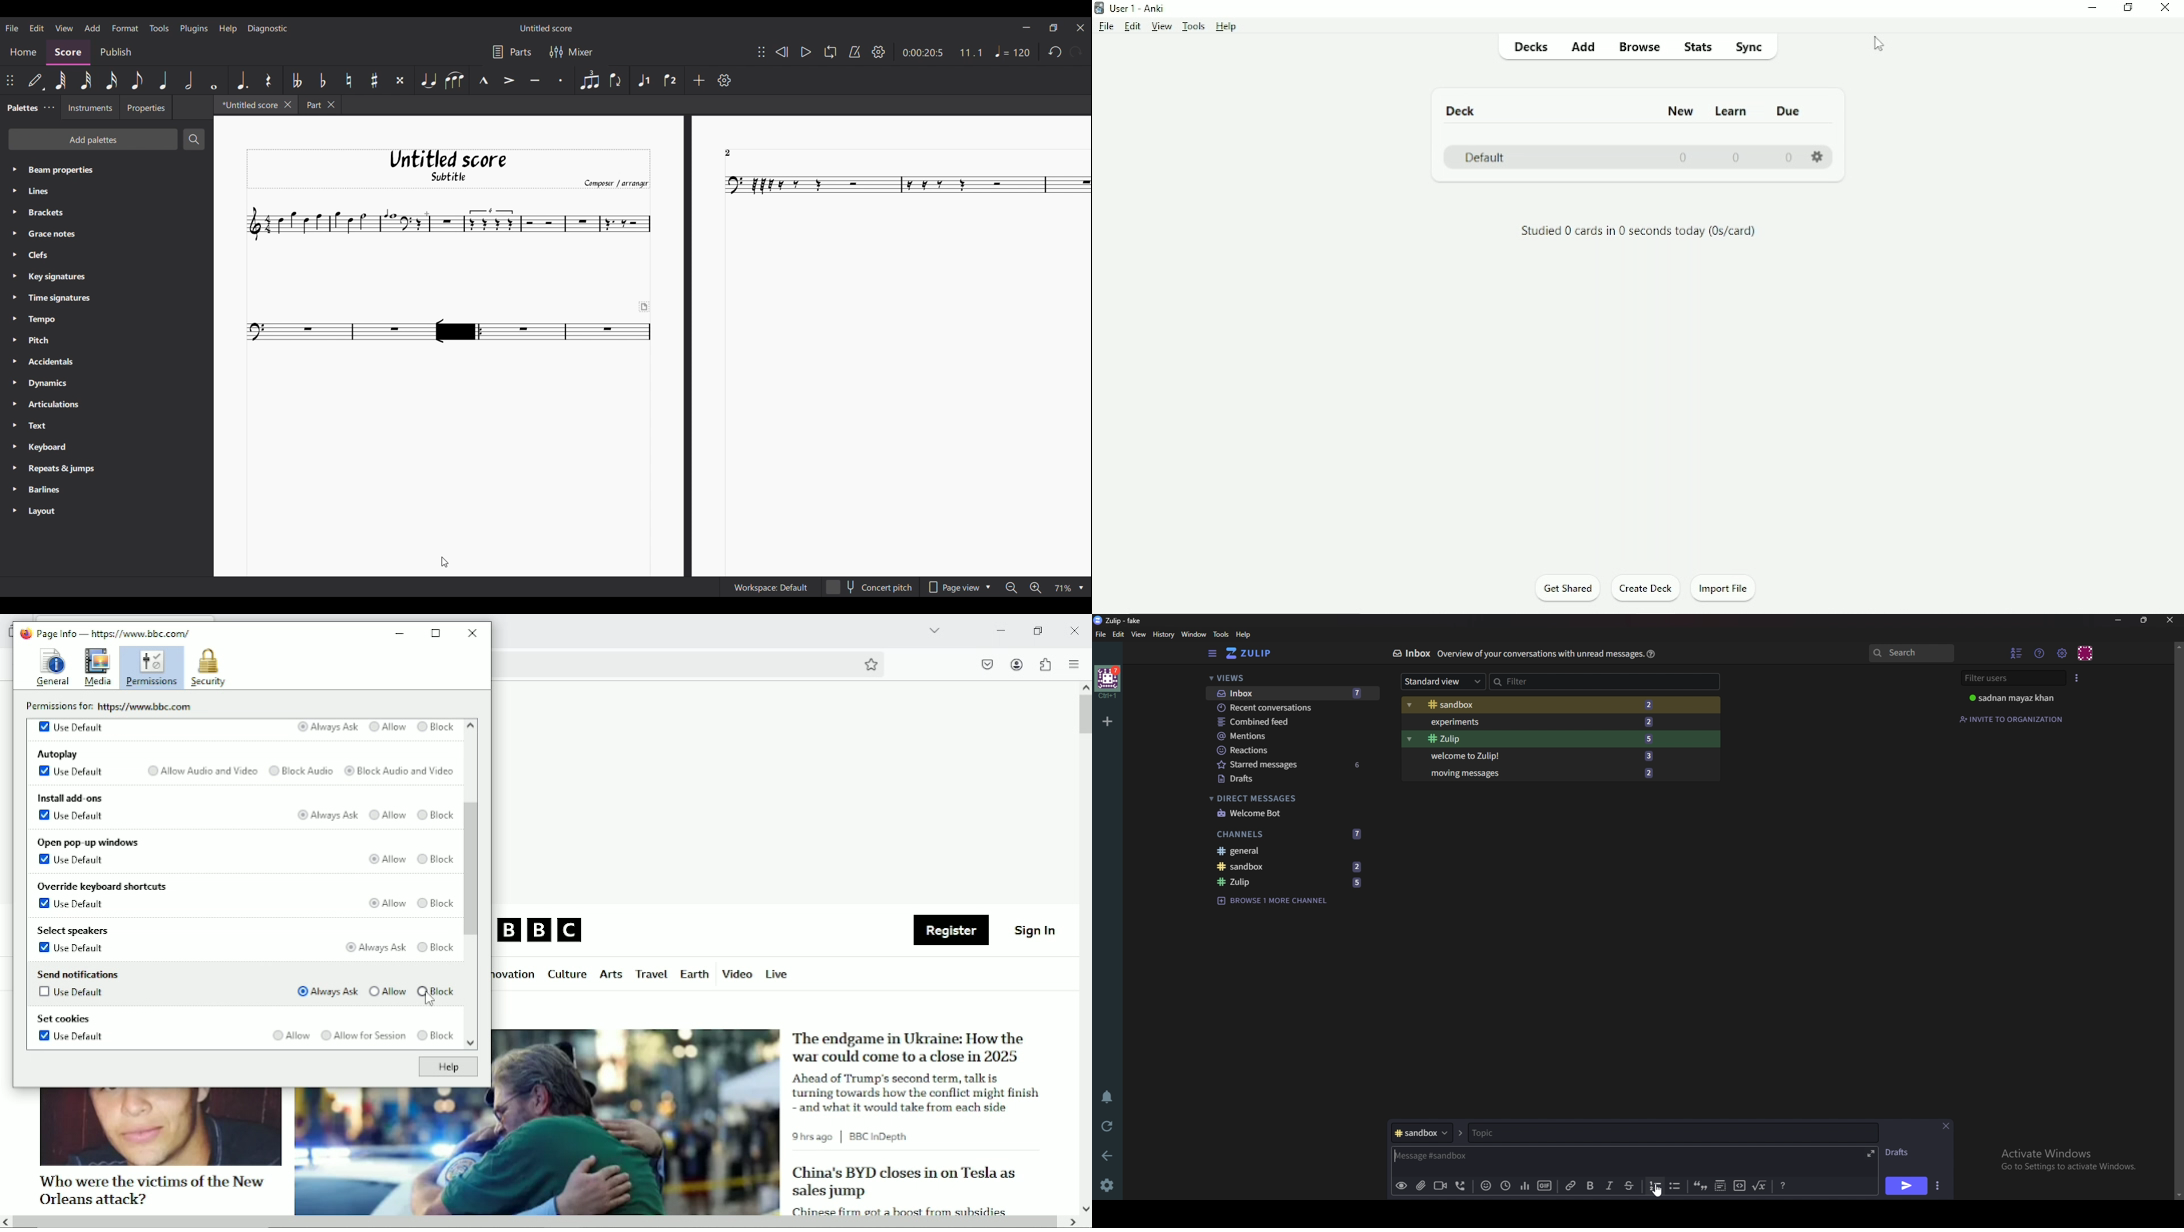 Image resolution: width=2184 pixels, height=1232 pixels. I want to click on Augmentation dot, so click(242, 80).